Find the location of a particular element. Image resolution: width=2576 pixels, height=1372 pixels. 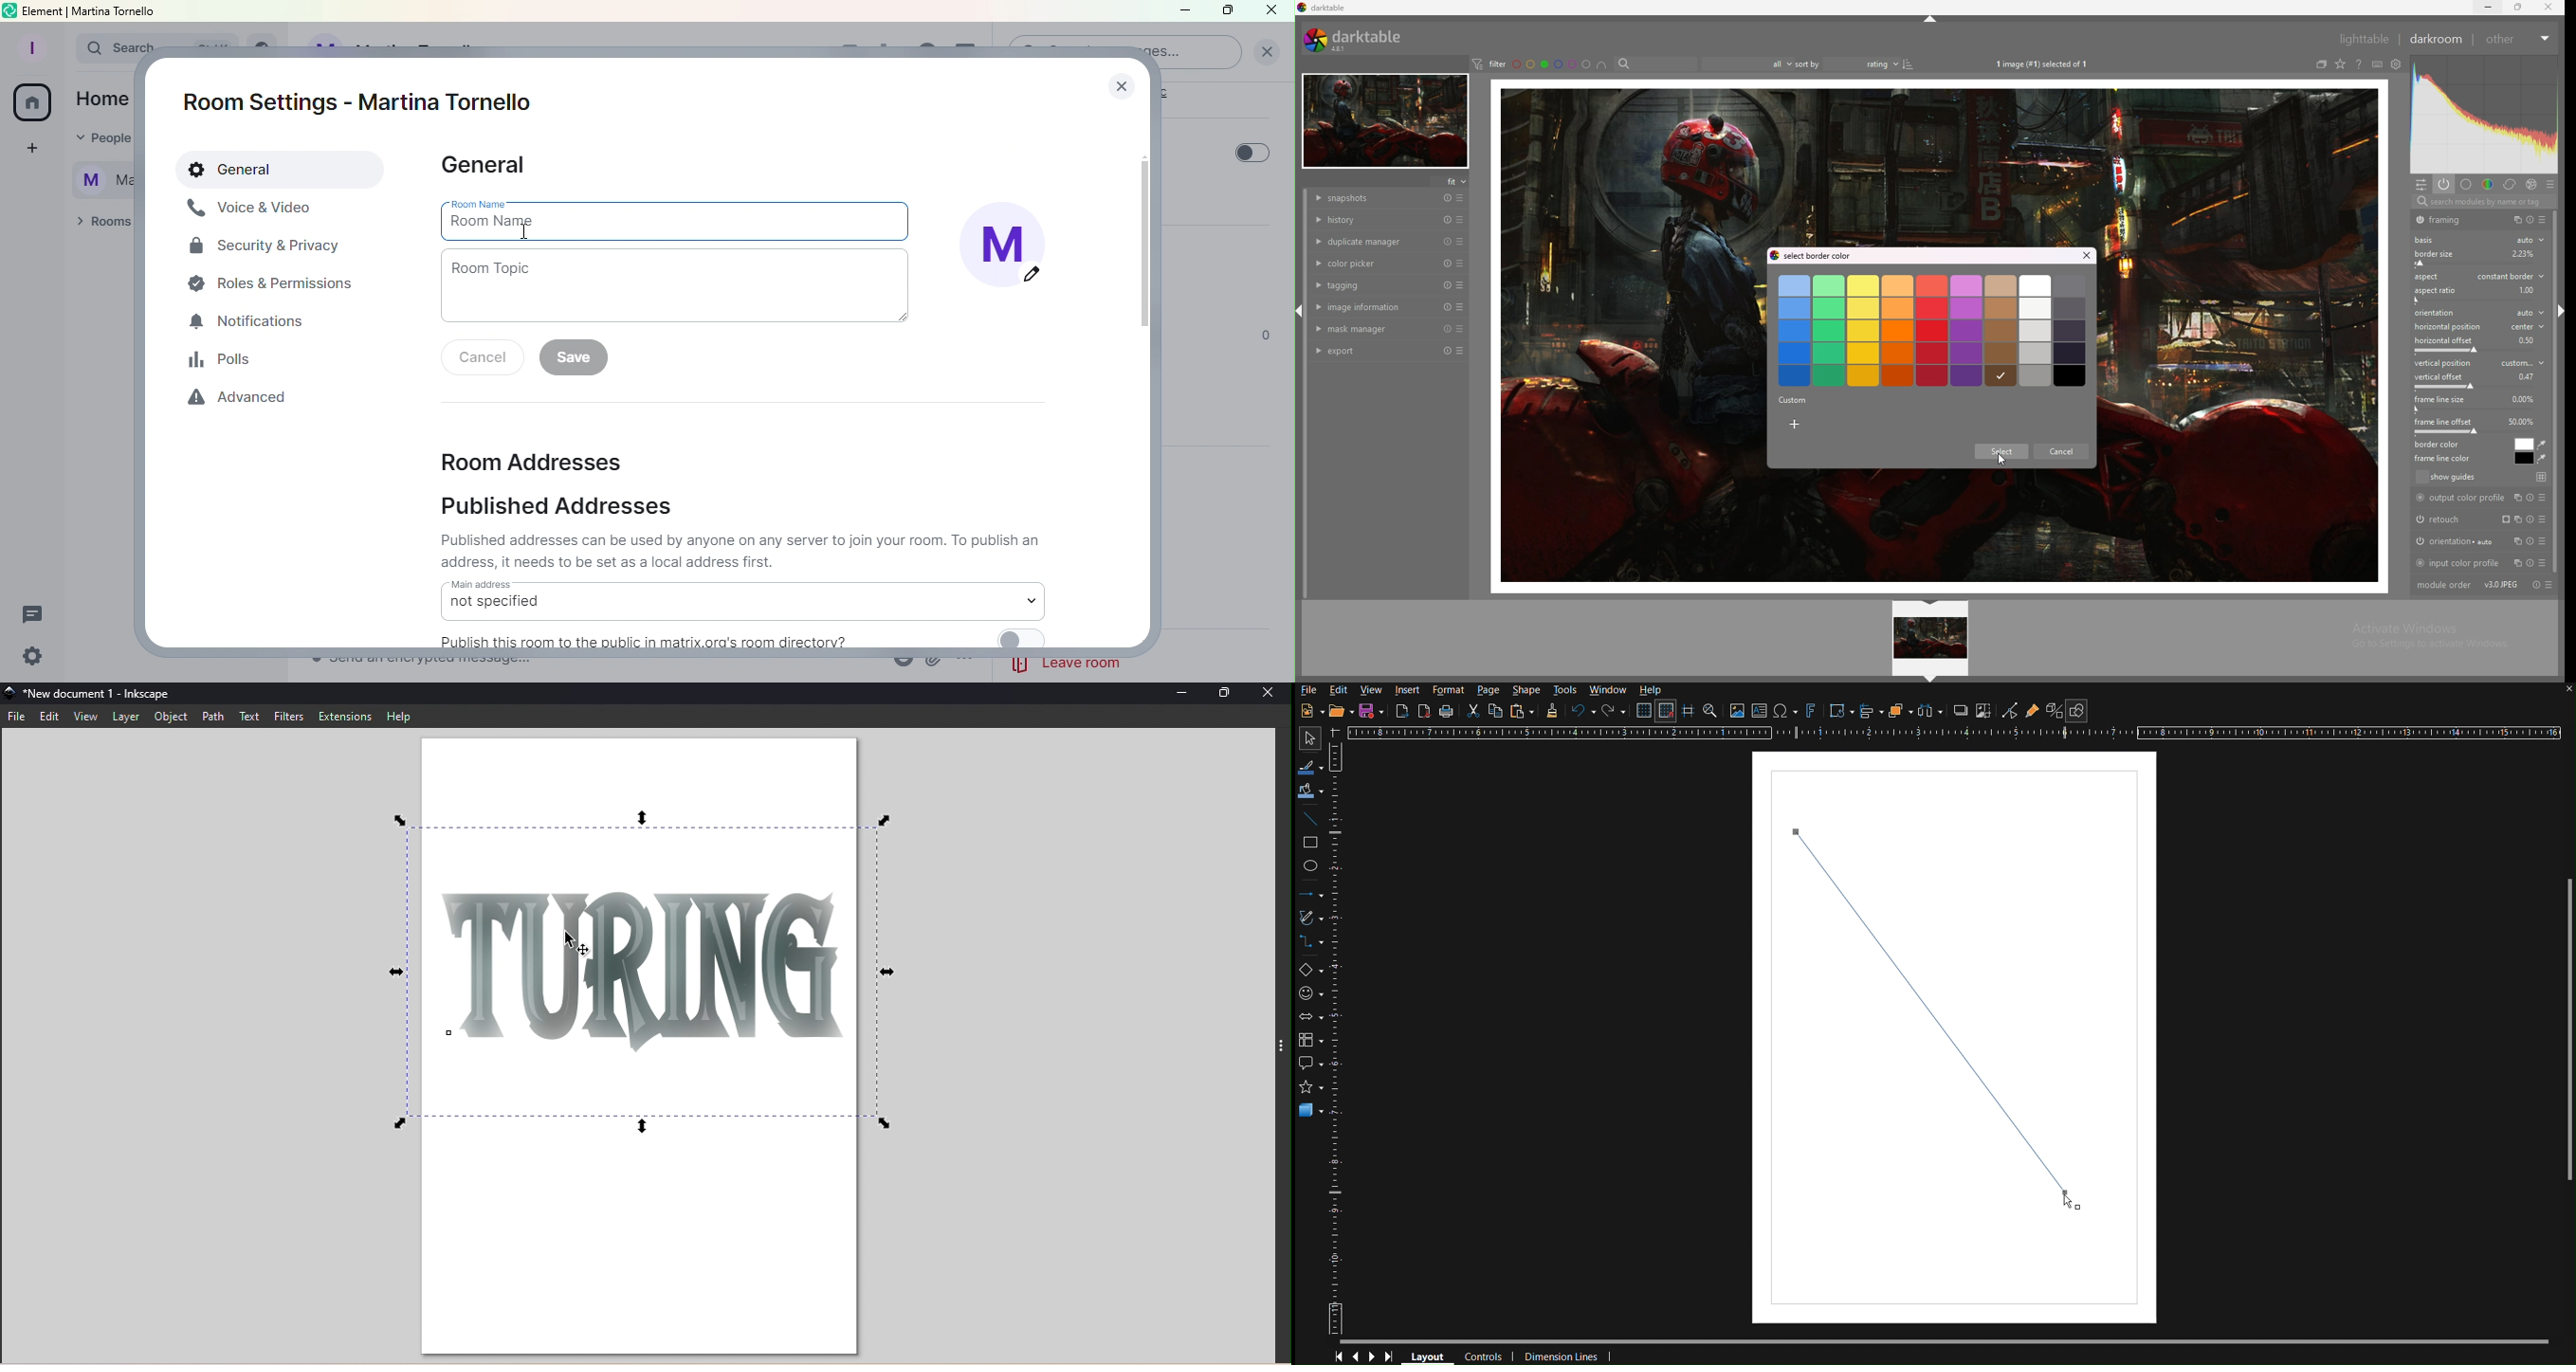

Distribute objects is located at coordinates (1932, 711).